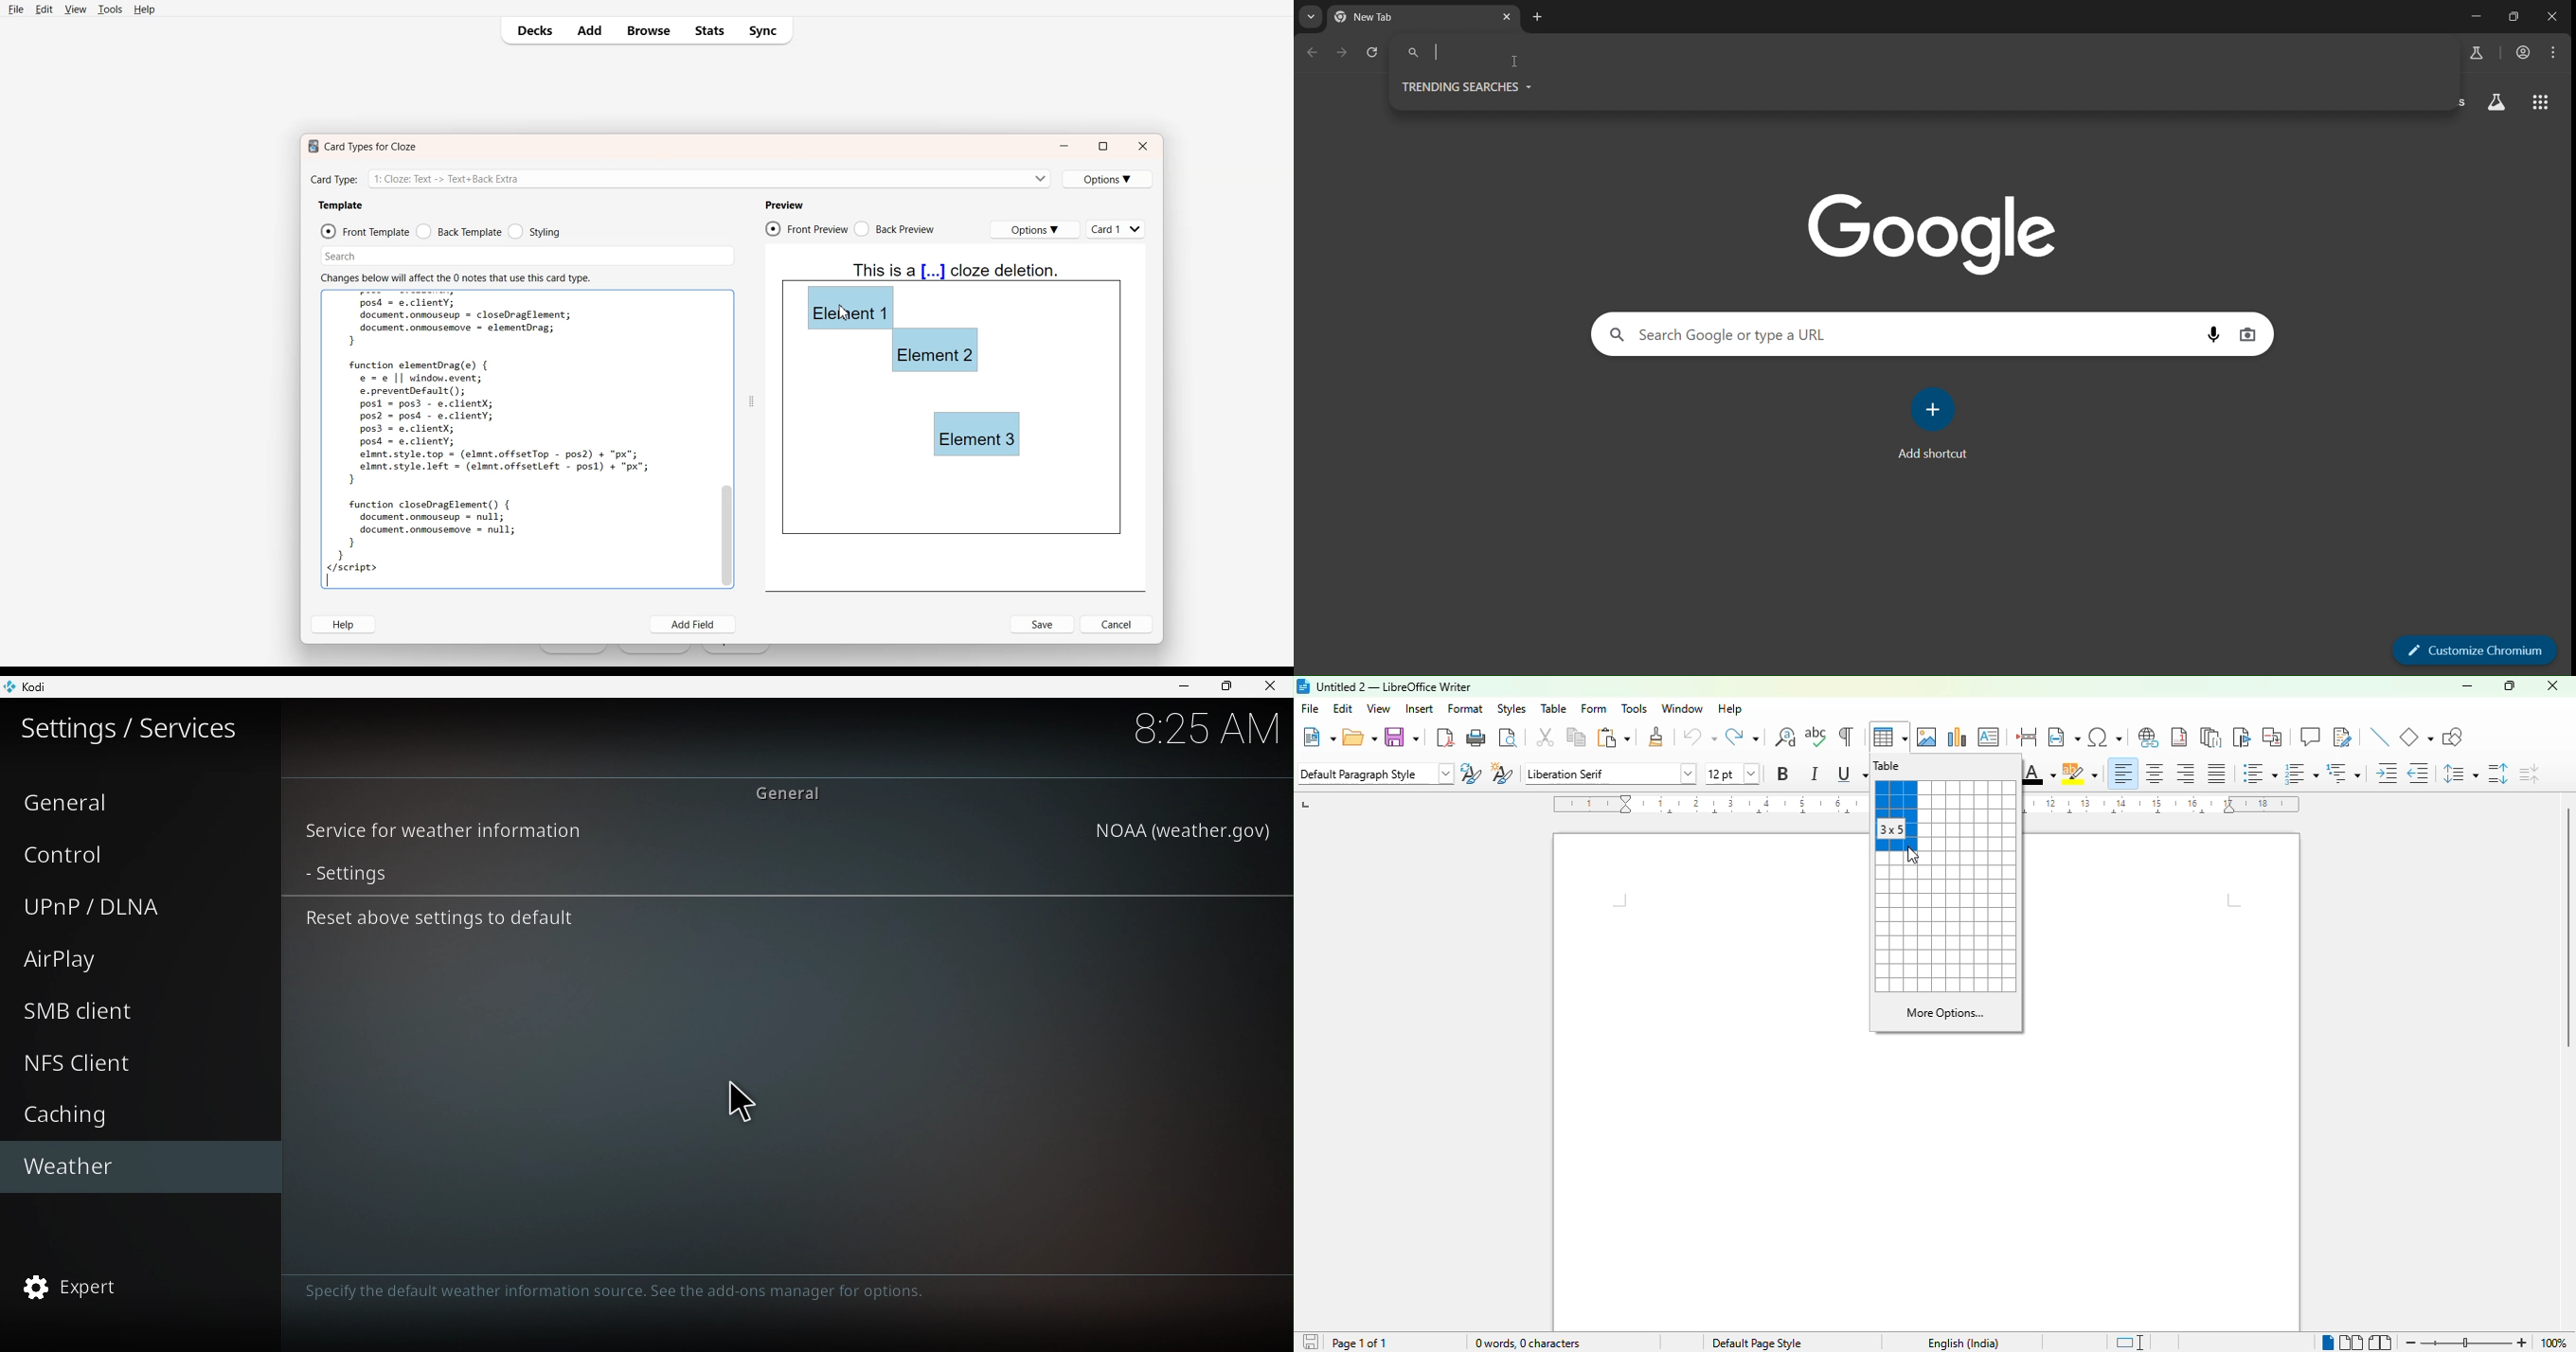  Describe the element at coordinates (2418, 737) in the screenshot. I see `basic shapes` at that location.